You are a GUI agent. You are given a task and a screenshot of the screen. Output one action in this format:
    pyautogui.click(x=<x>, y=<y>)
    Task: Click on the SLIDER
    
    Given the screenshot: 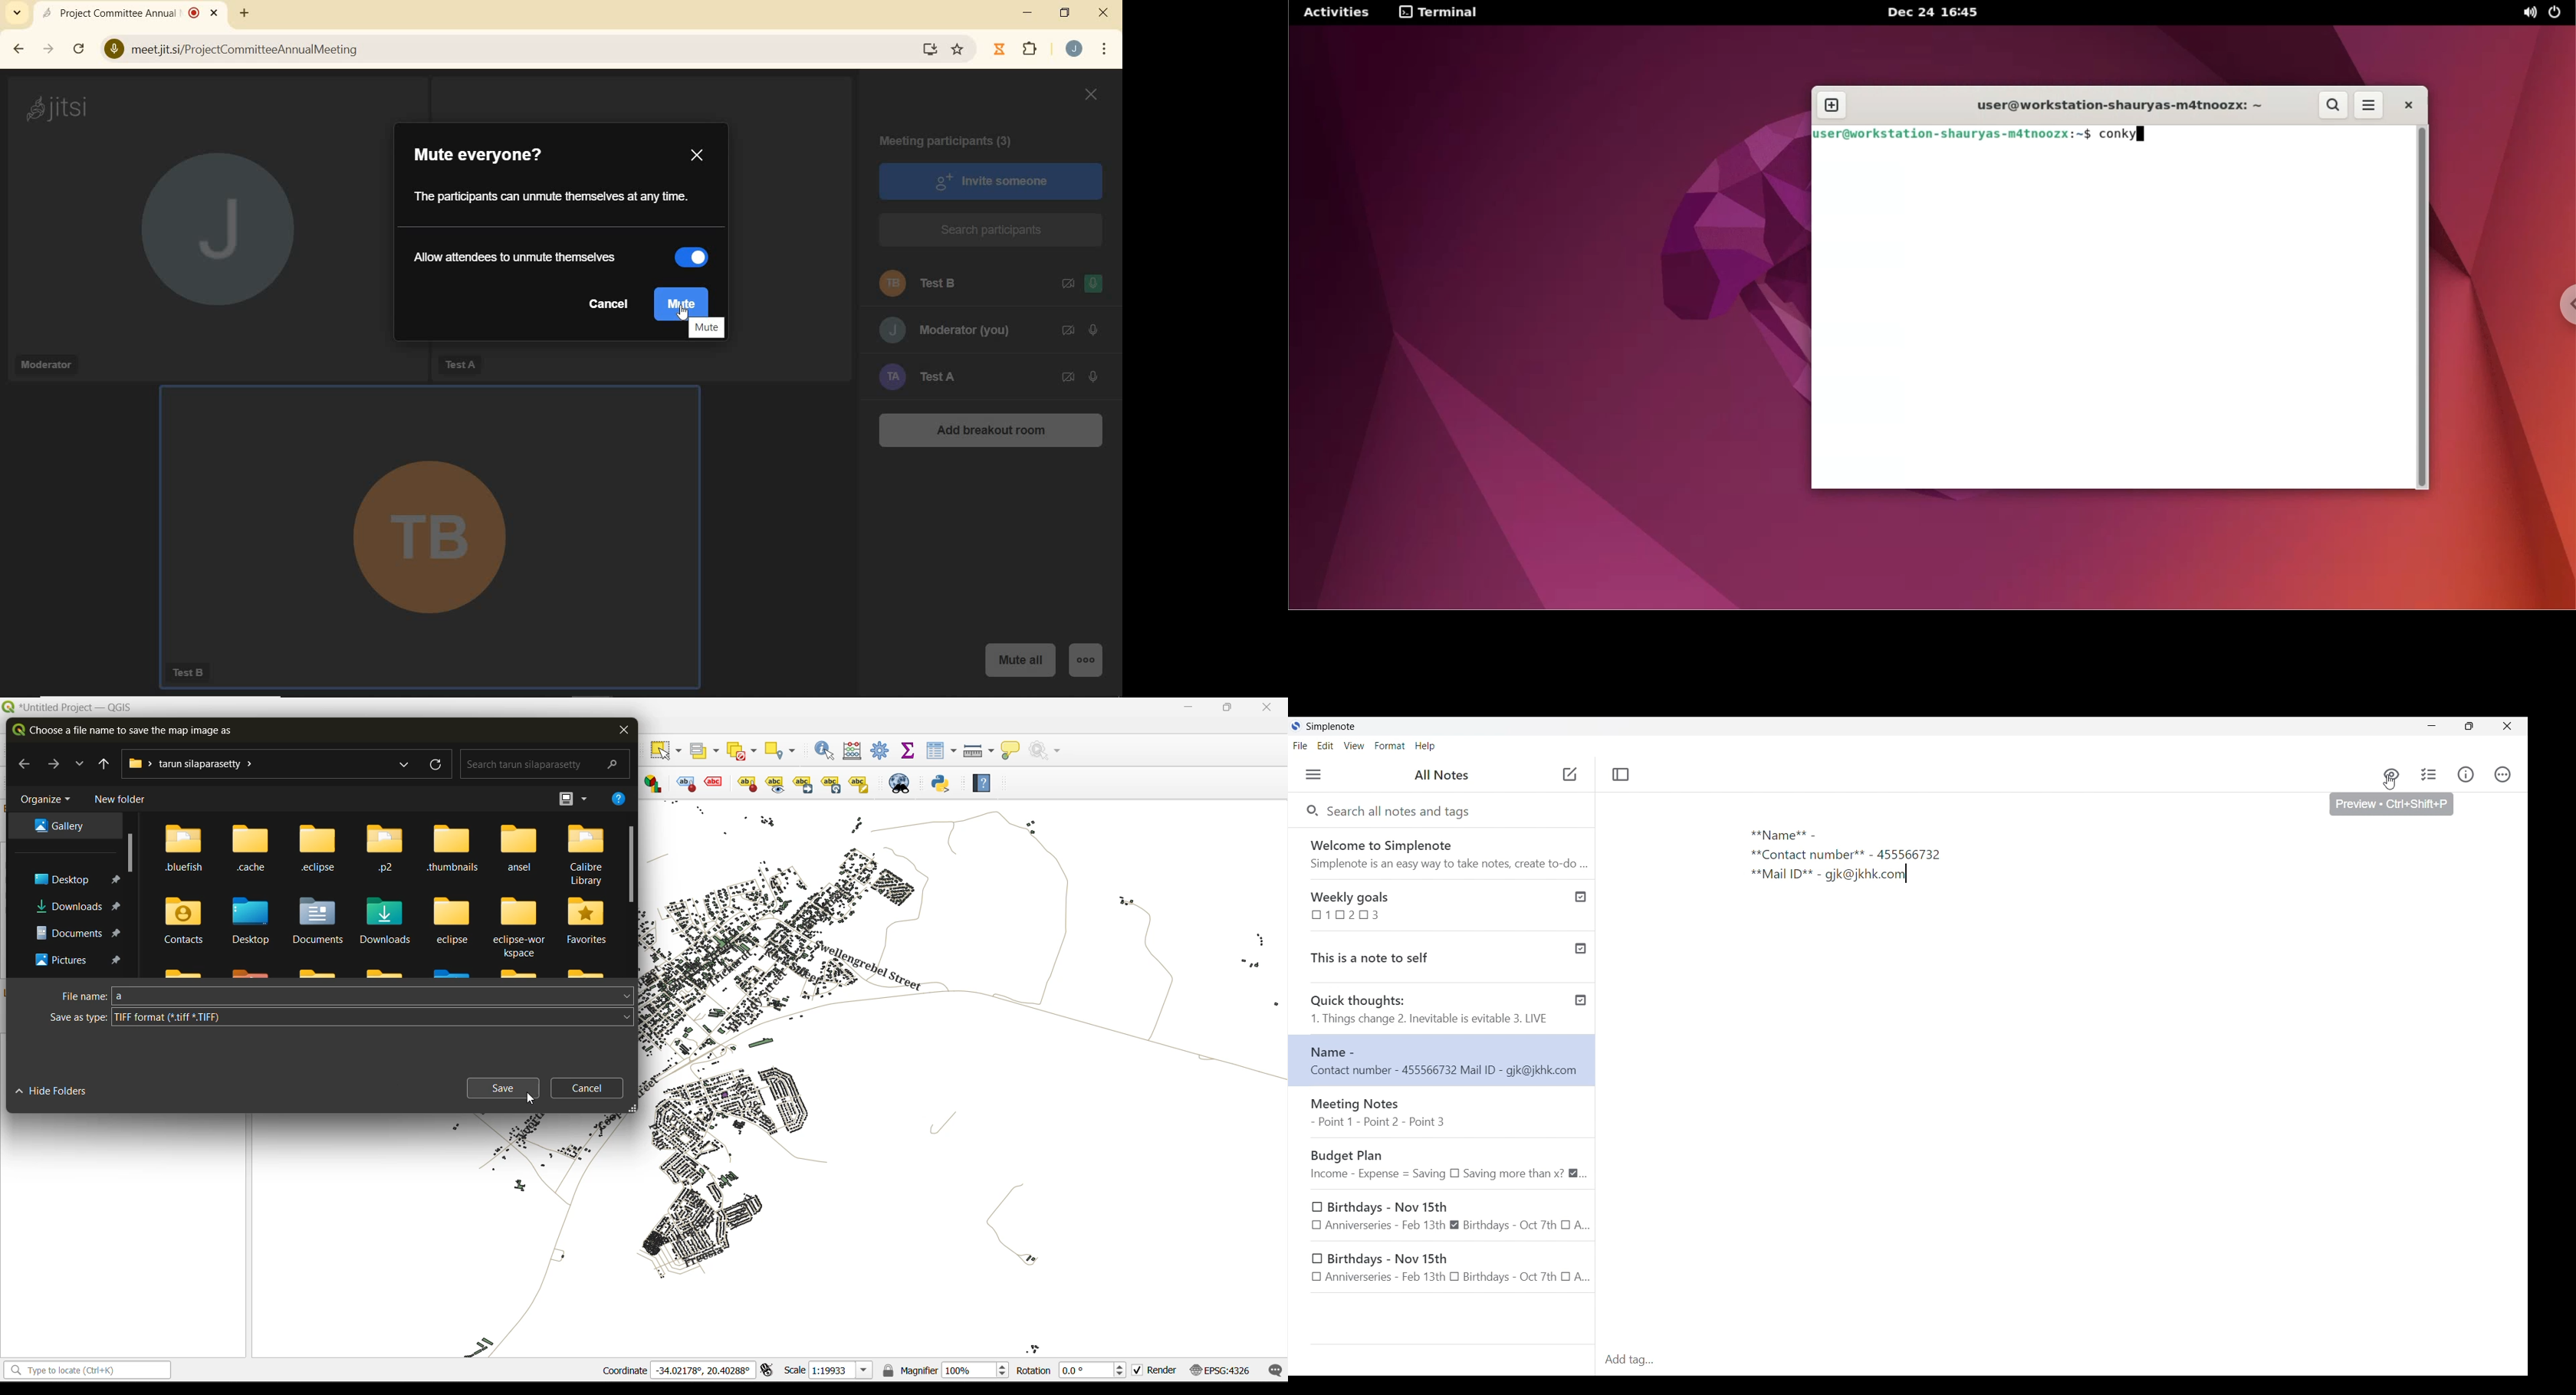 What is the action you would take?
    pyautogui.click(x=698, y=256)
    